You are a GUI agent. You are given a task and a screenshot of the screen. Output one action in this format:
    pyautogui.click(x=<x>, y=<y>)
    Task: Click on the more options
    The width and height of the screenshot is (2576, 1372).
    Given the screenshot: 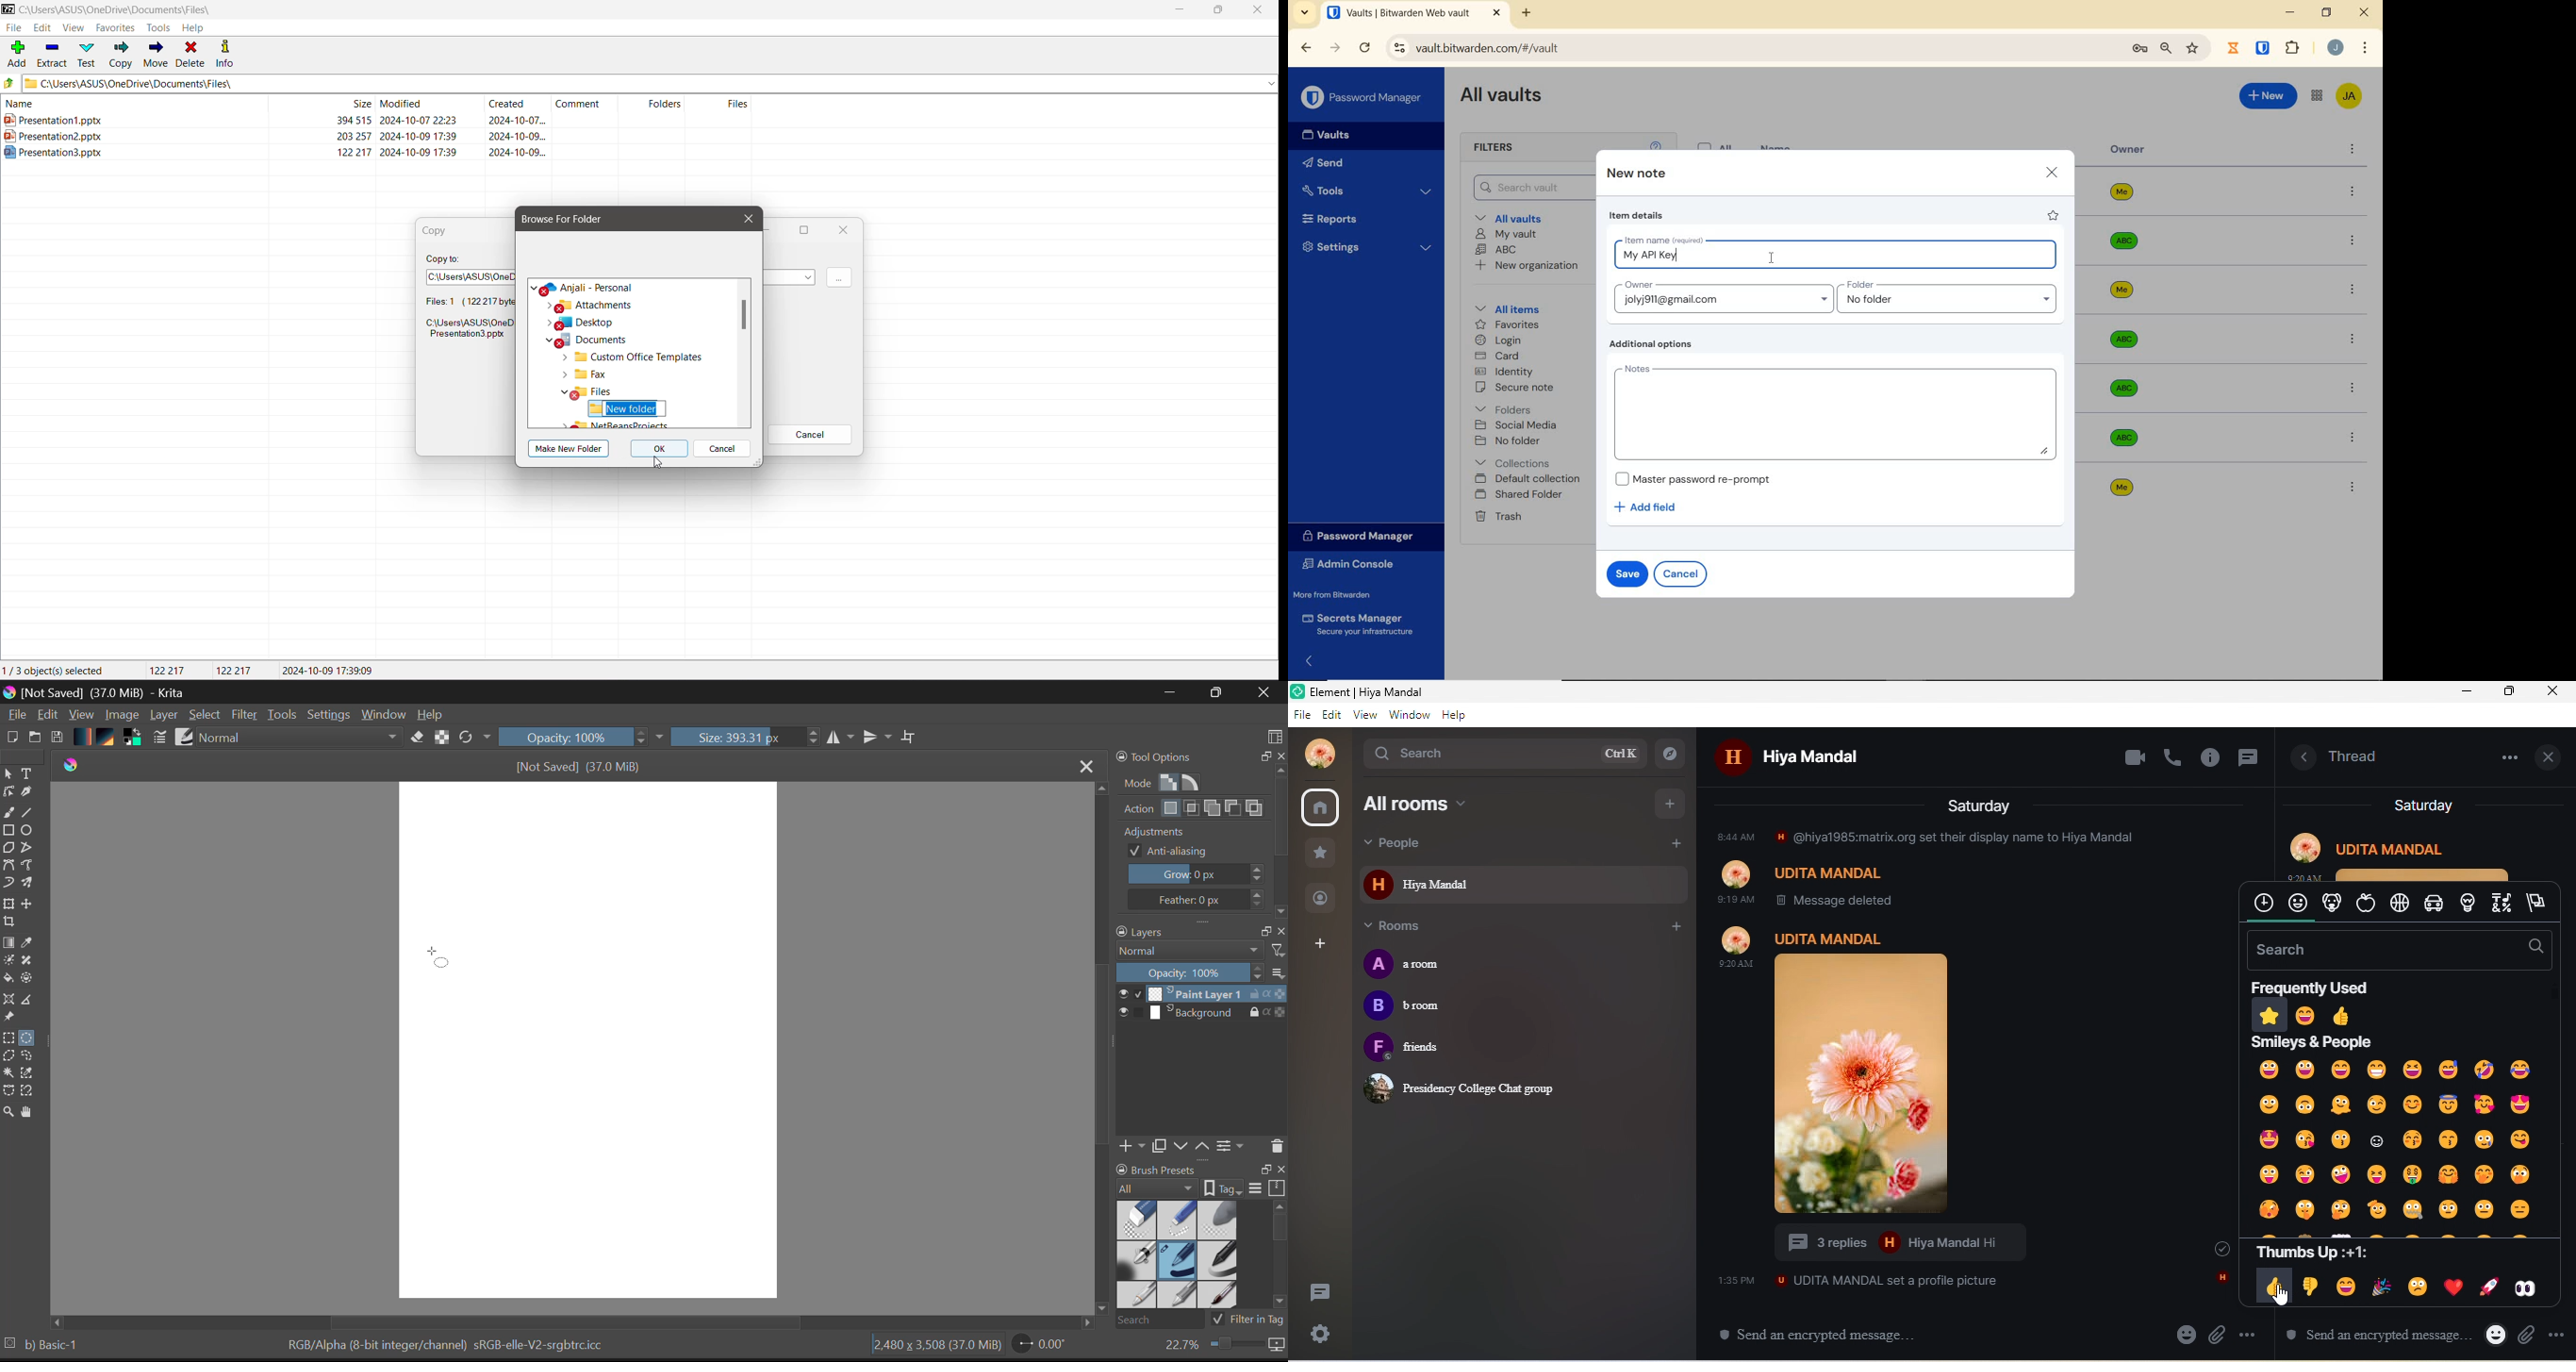 What is the action you would take?
    pyautogui.click(x=2354, y=388)
    